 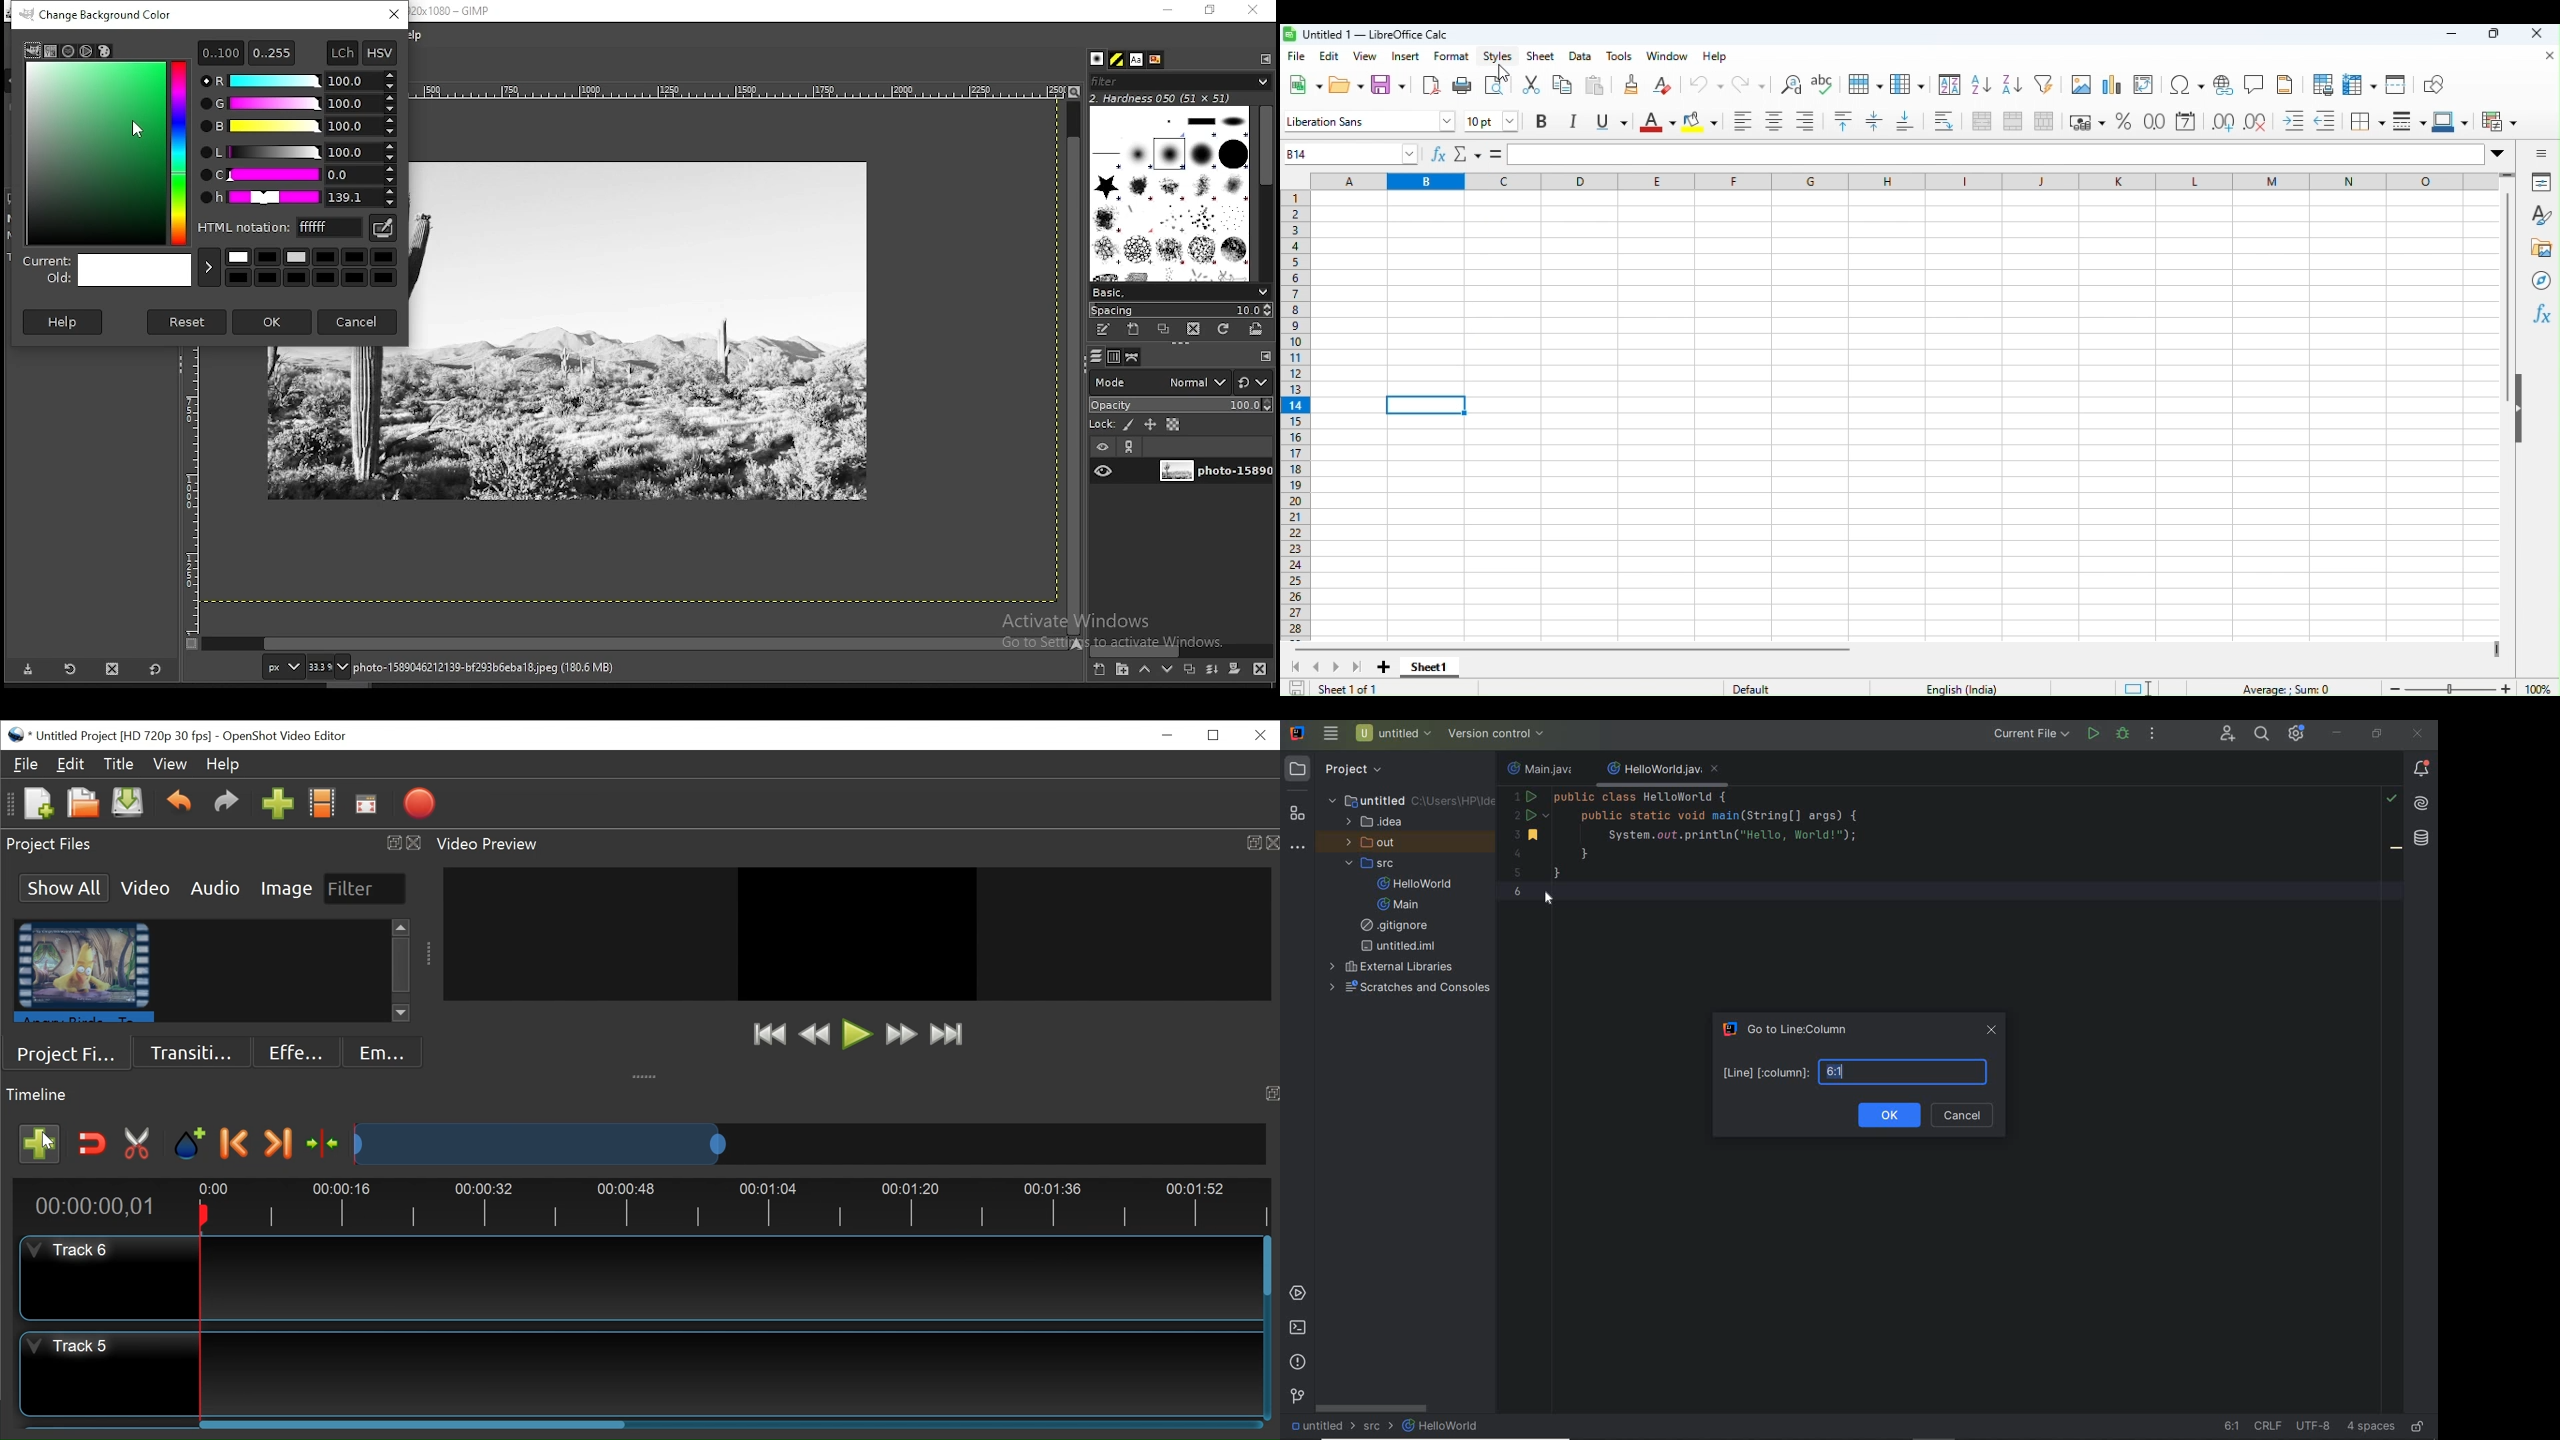 I want to click on U, so click(x=1611, y=122).